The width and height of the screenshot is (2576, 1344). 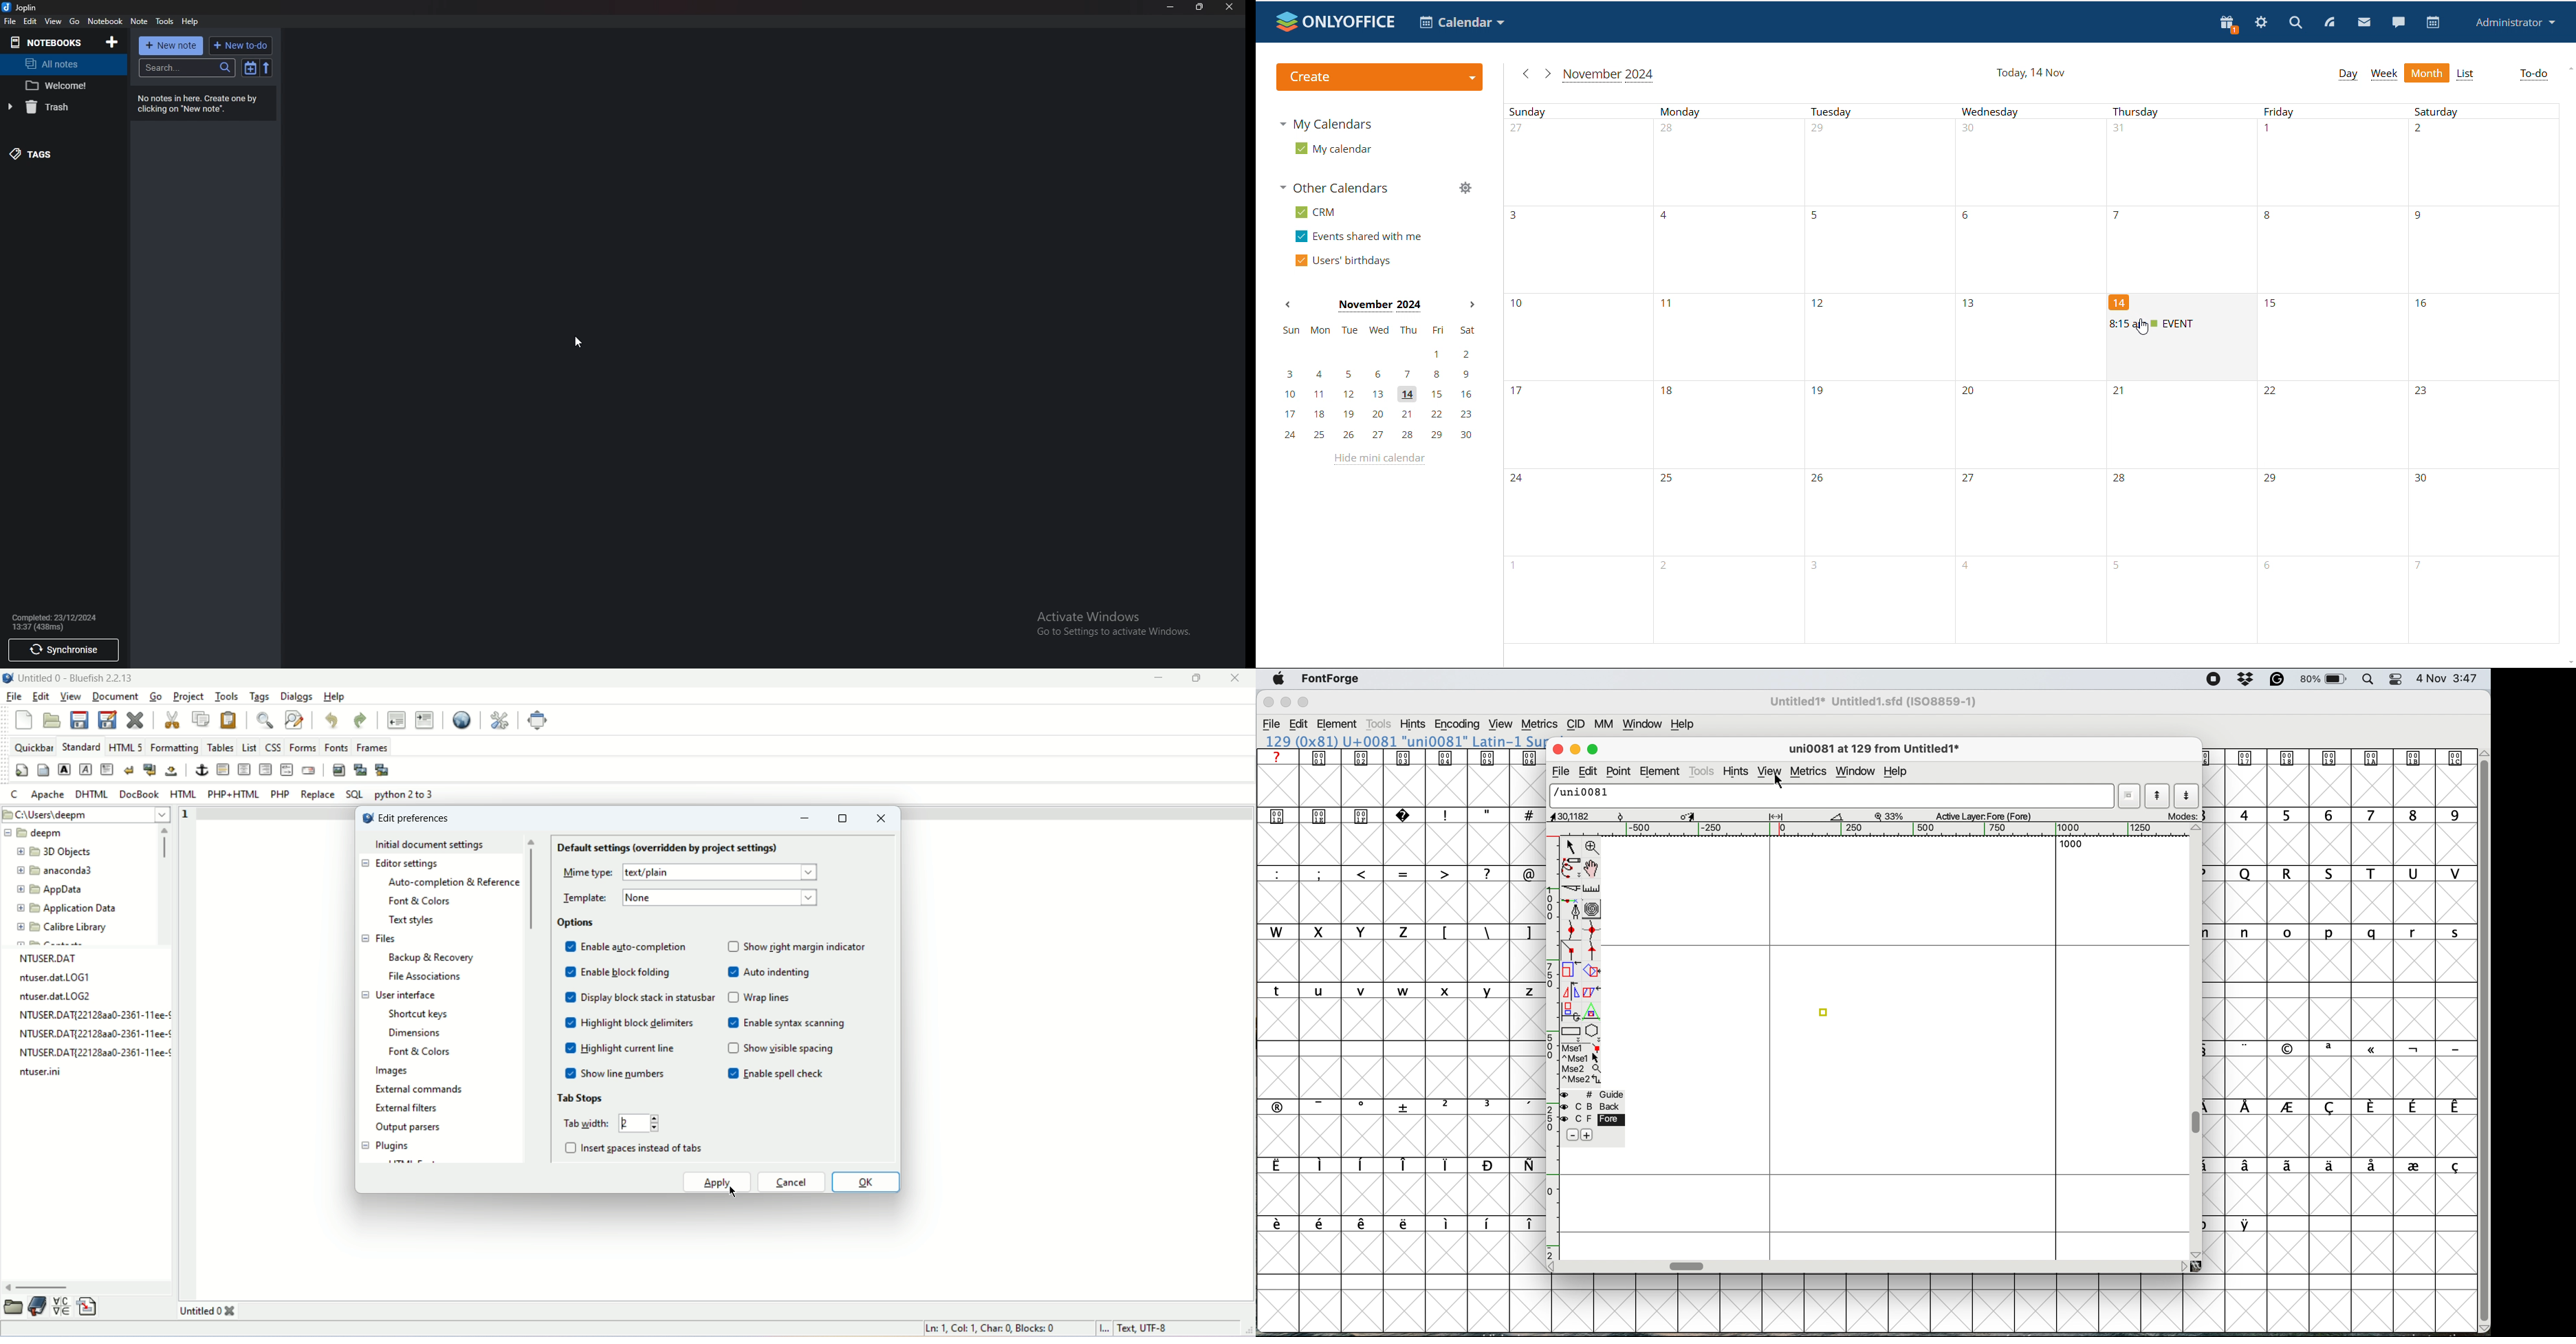 What do you see at coordinates (1140, 1330) in the screenshot?
I see `text, UTF-8` at bounding box center [1140, 1330].